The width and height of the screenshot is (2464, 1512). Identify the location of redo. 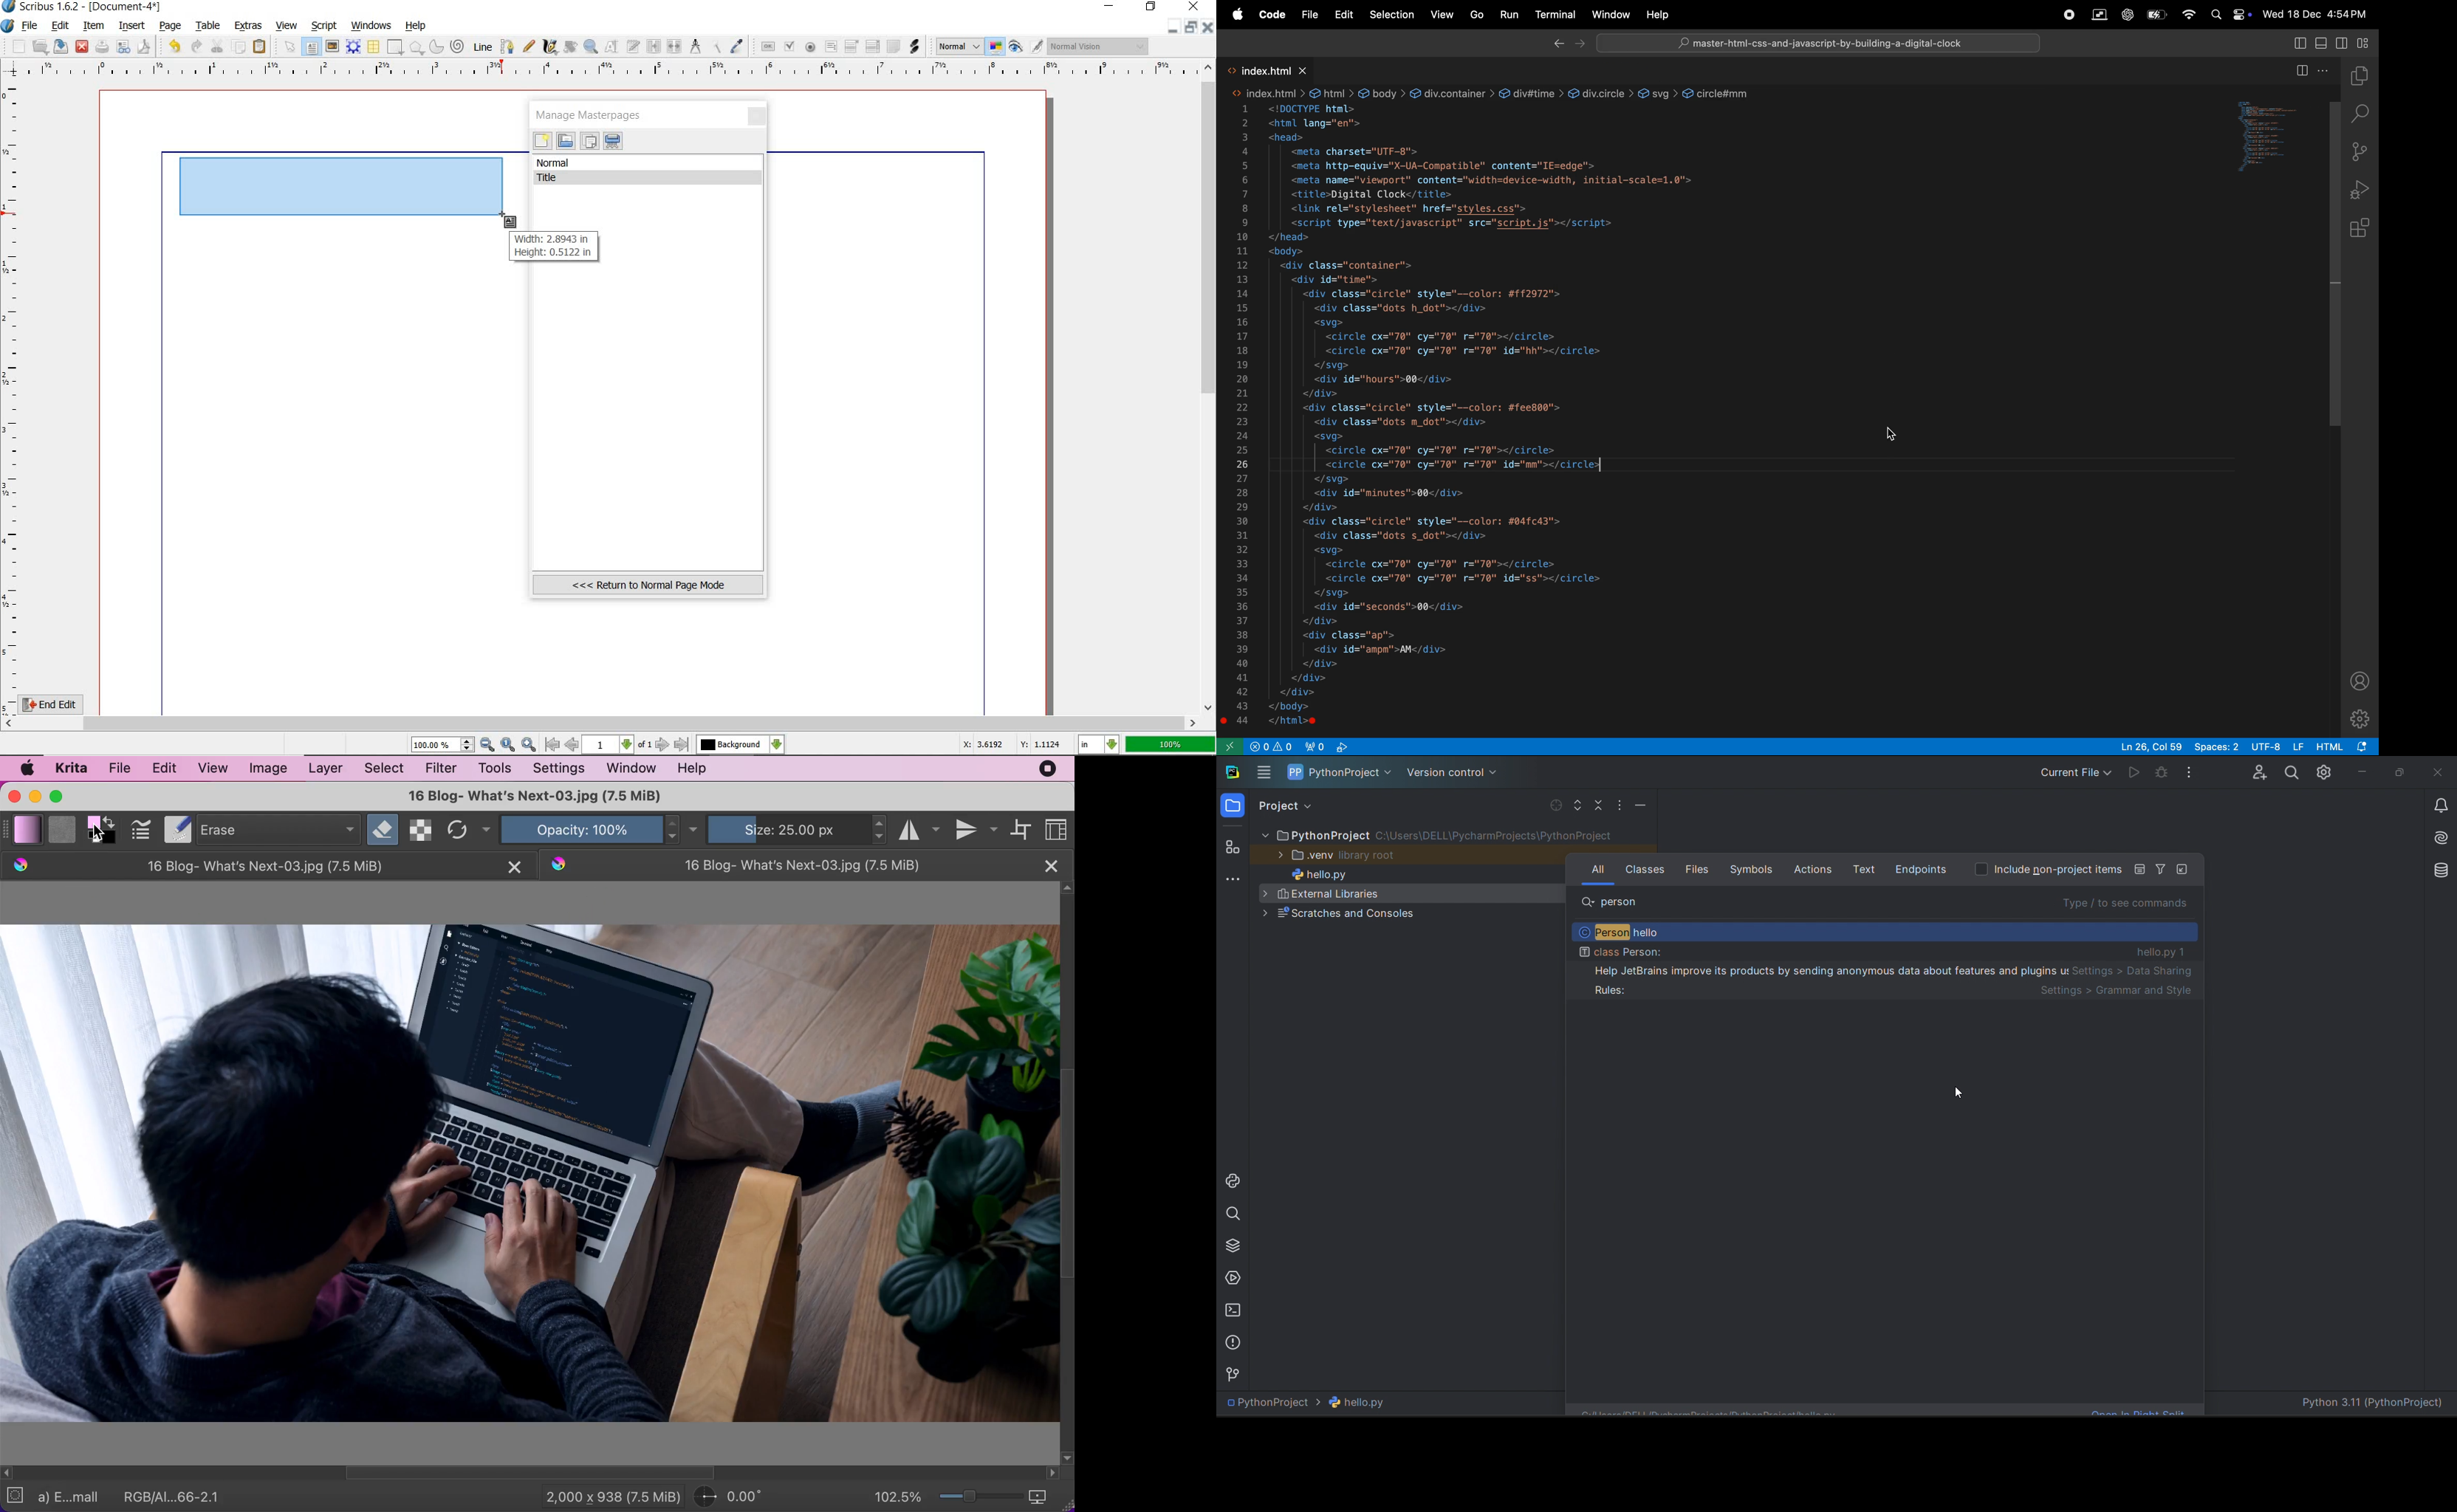
(196, 46).